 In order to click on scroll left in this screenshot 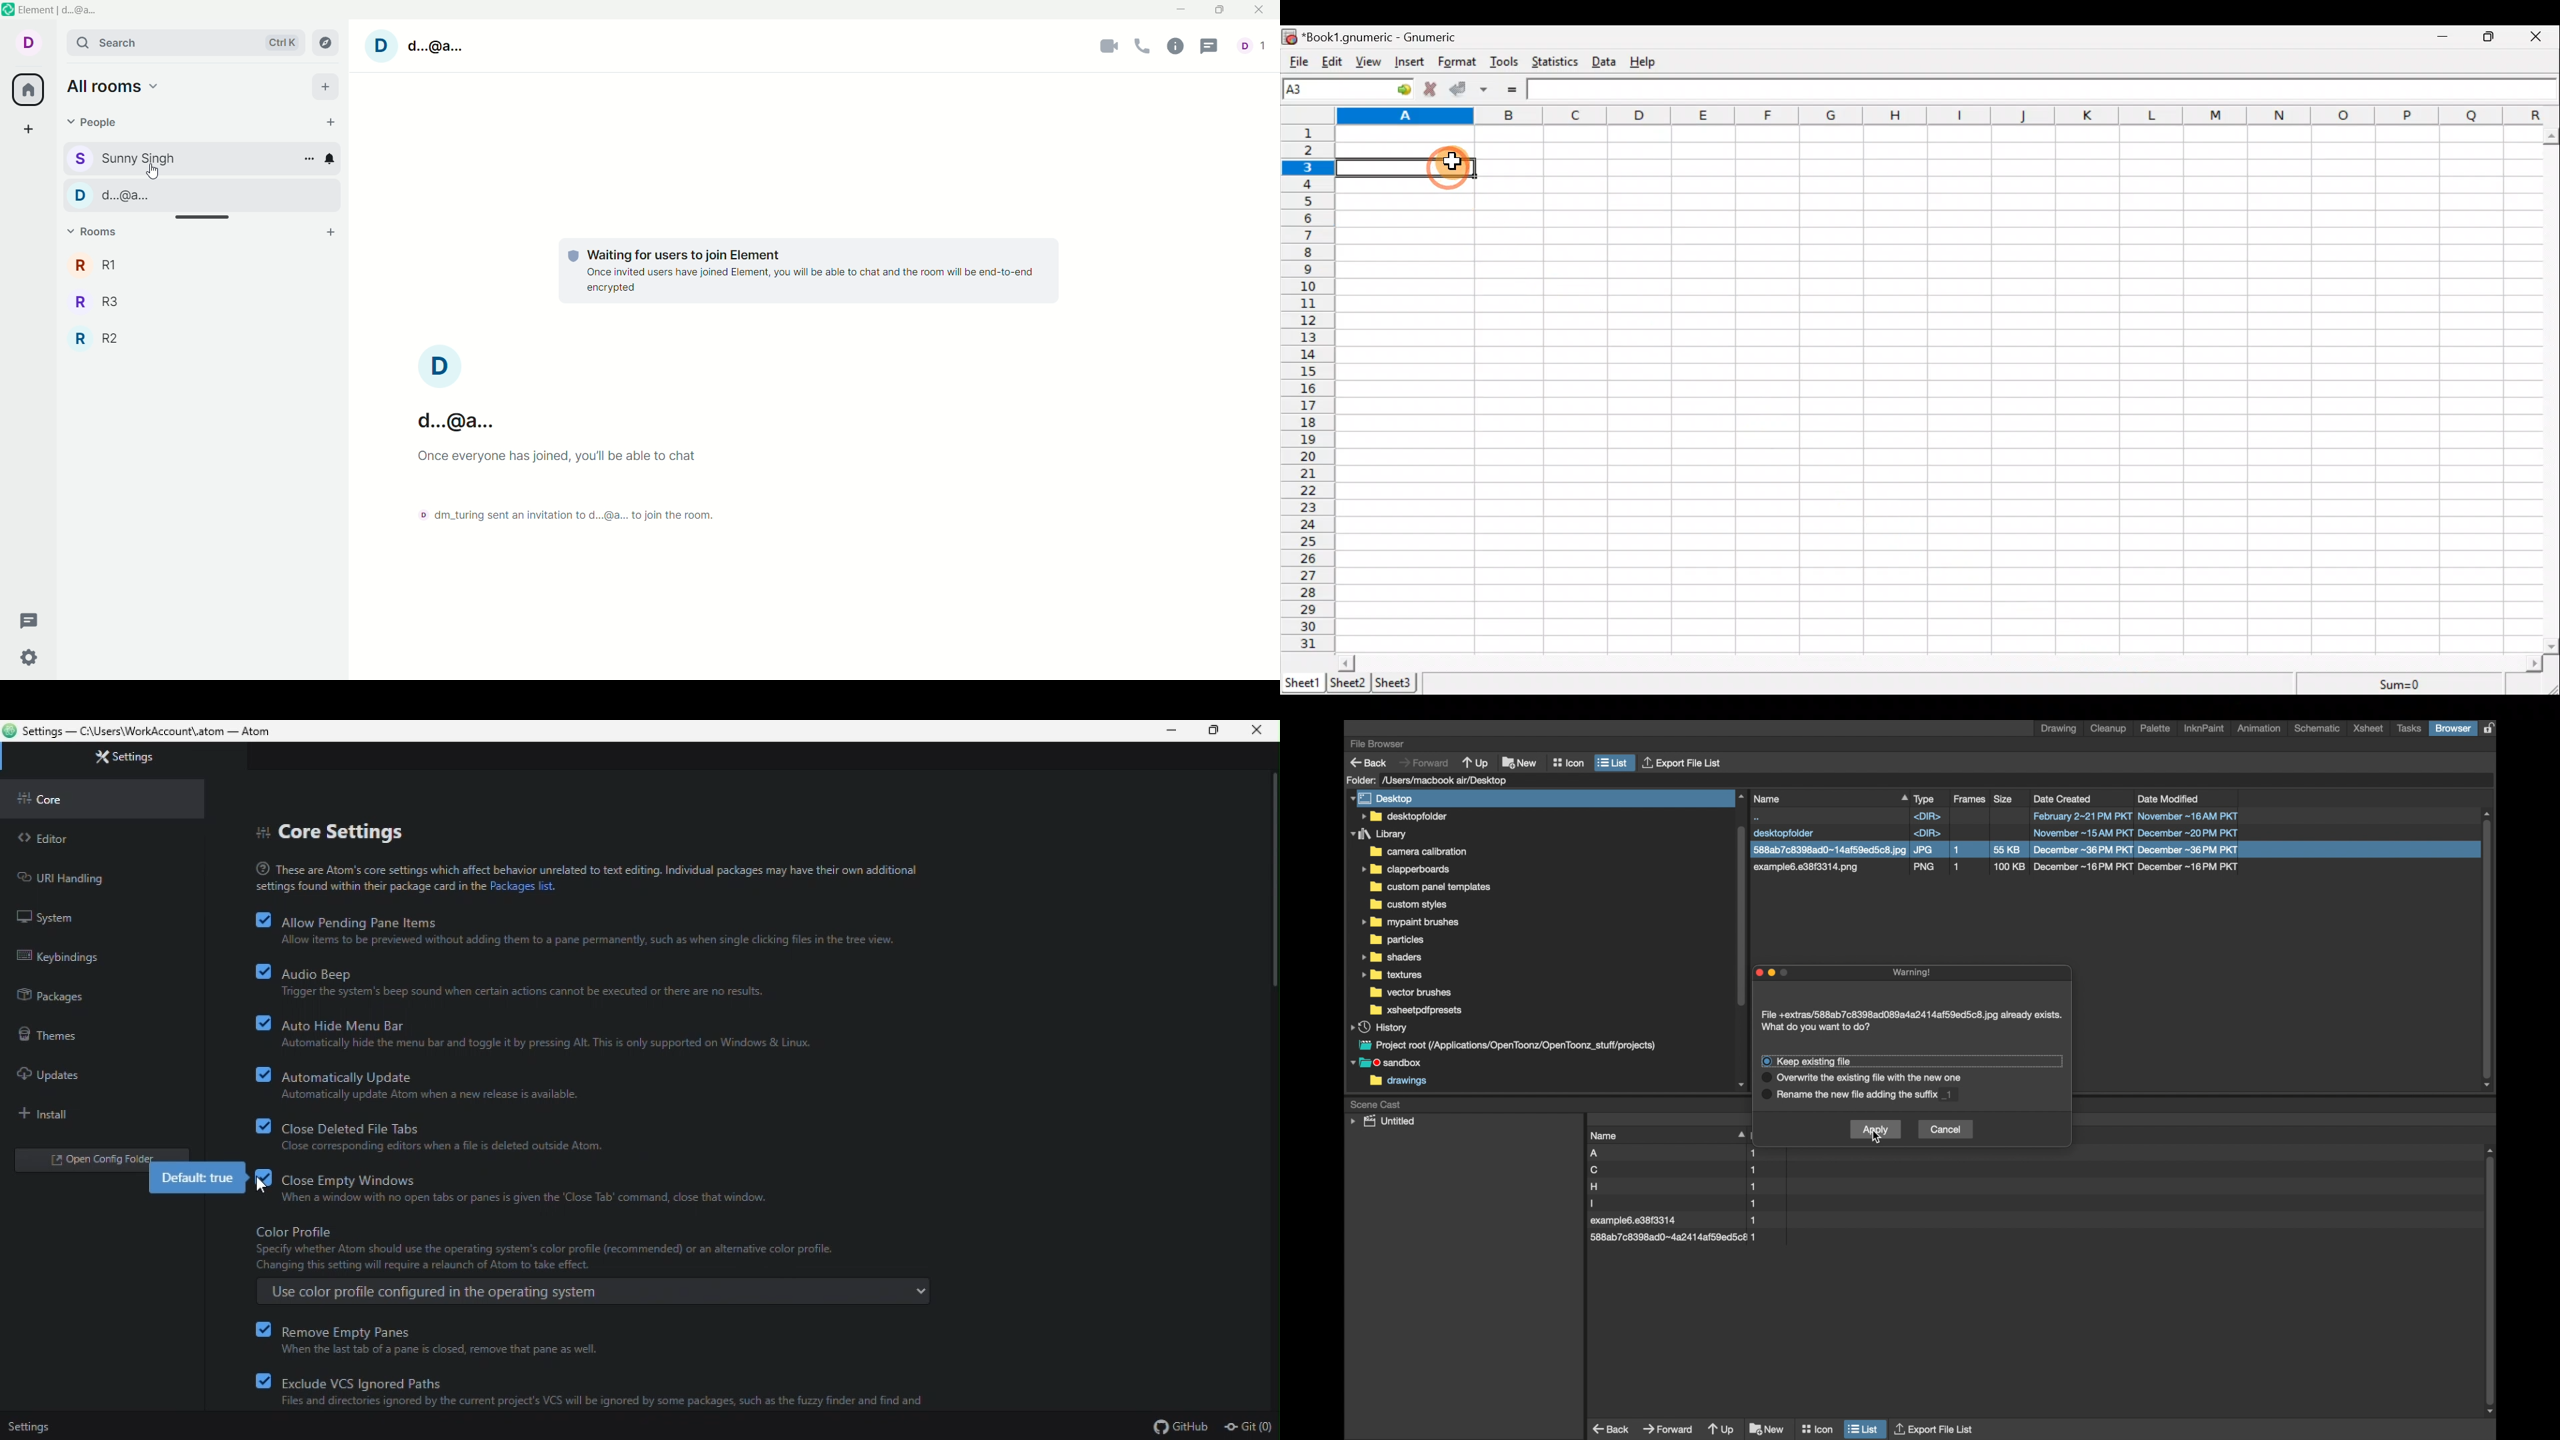, I will do `click(1346, 663)`.